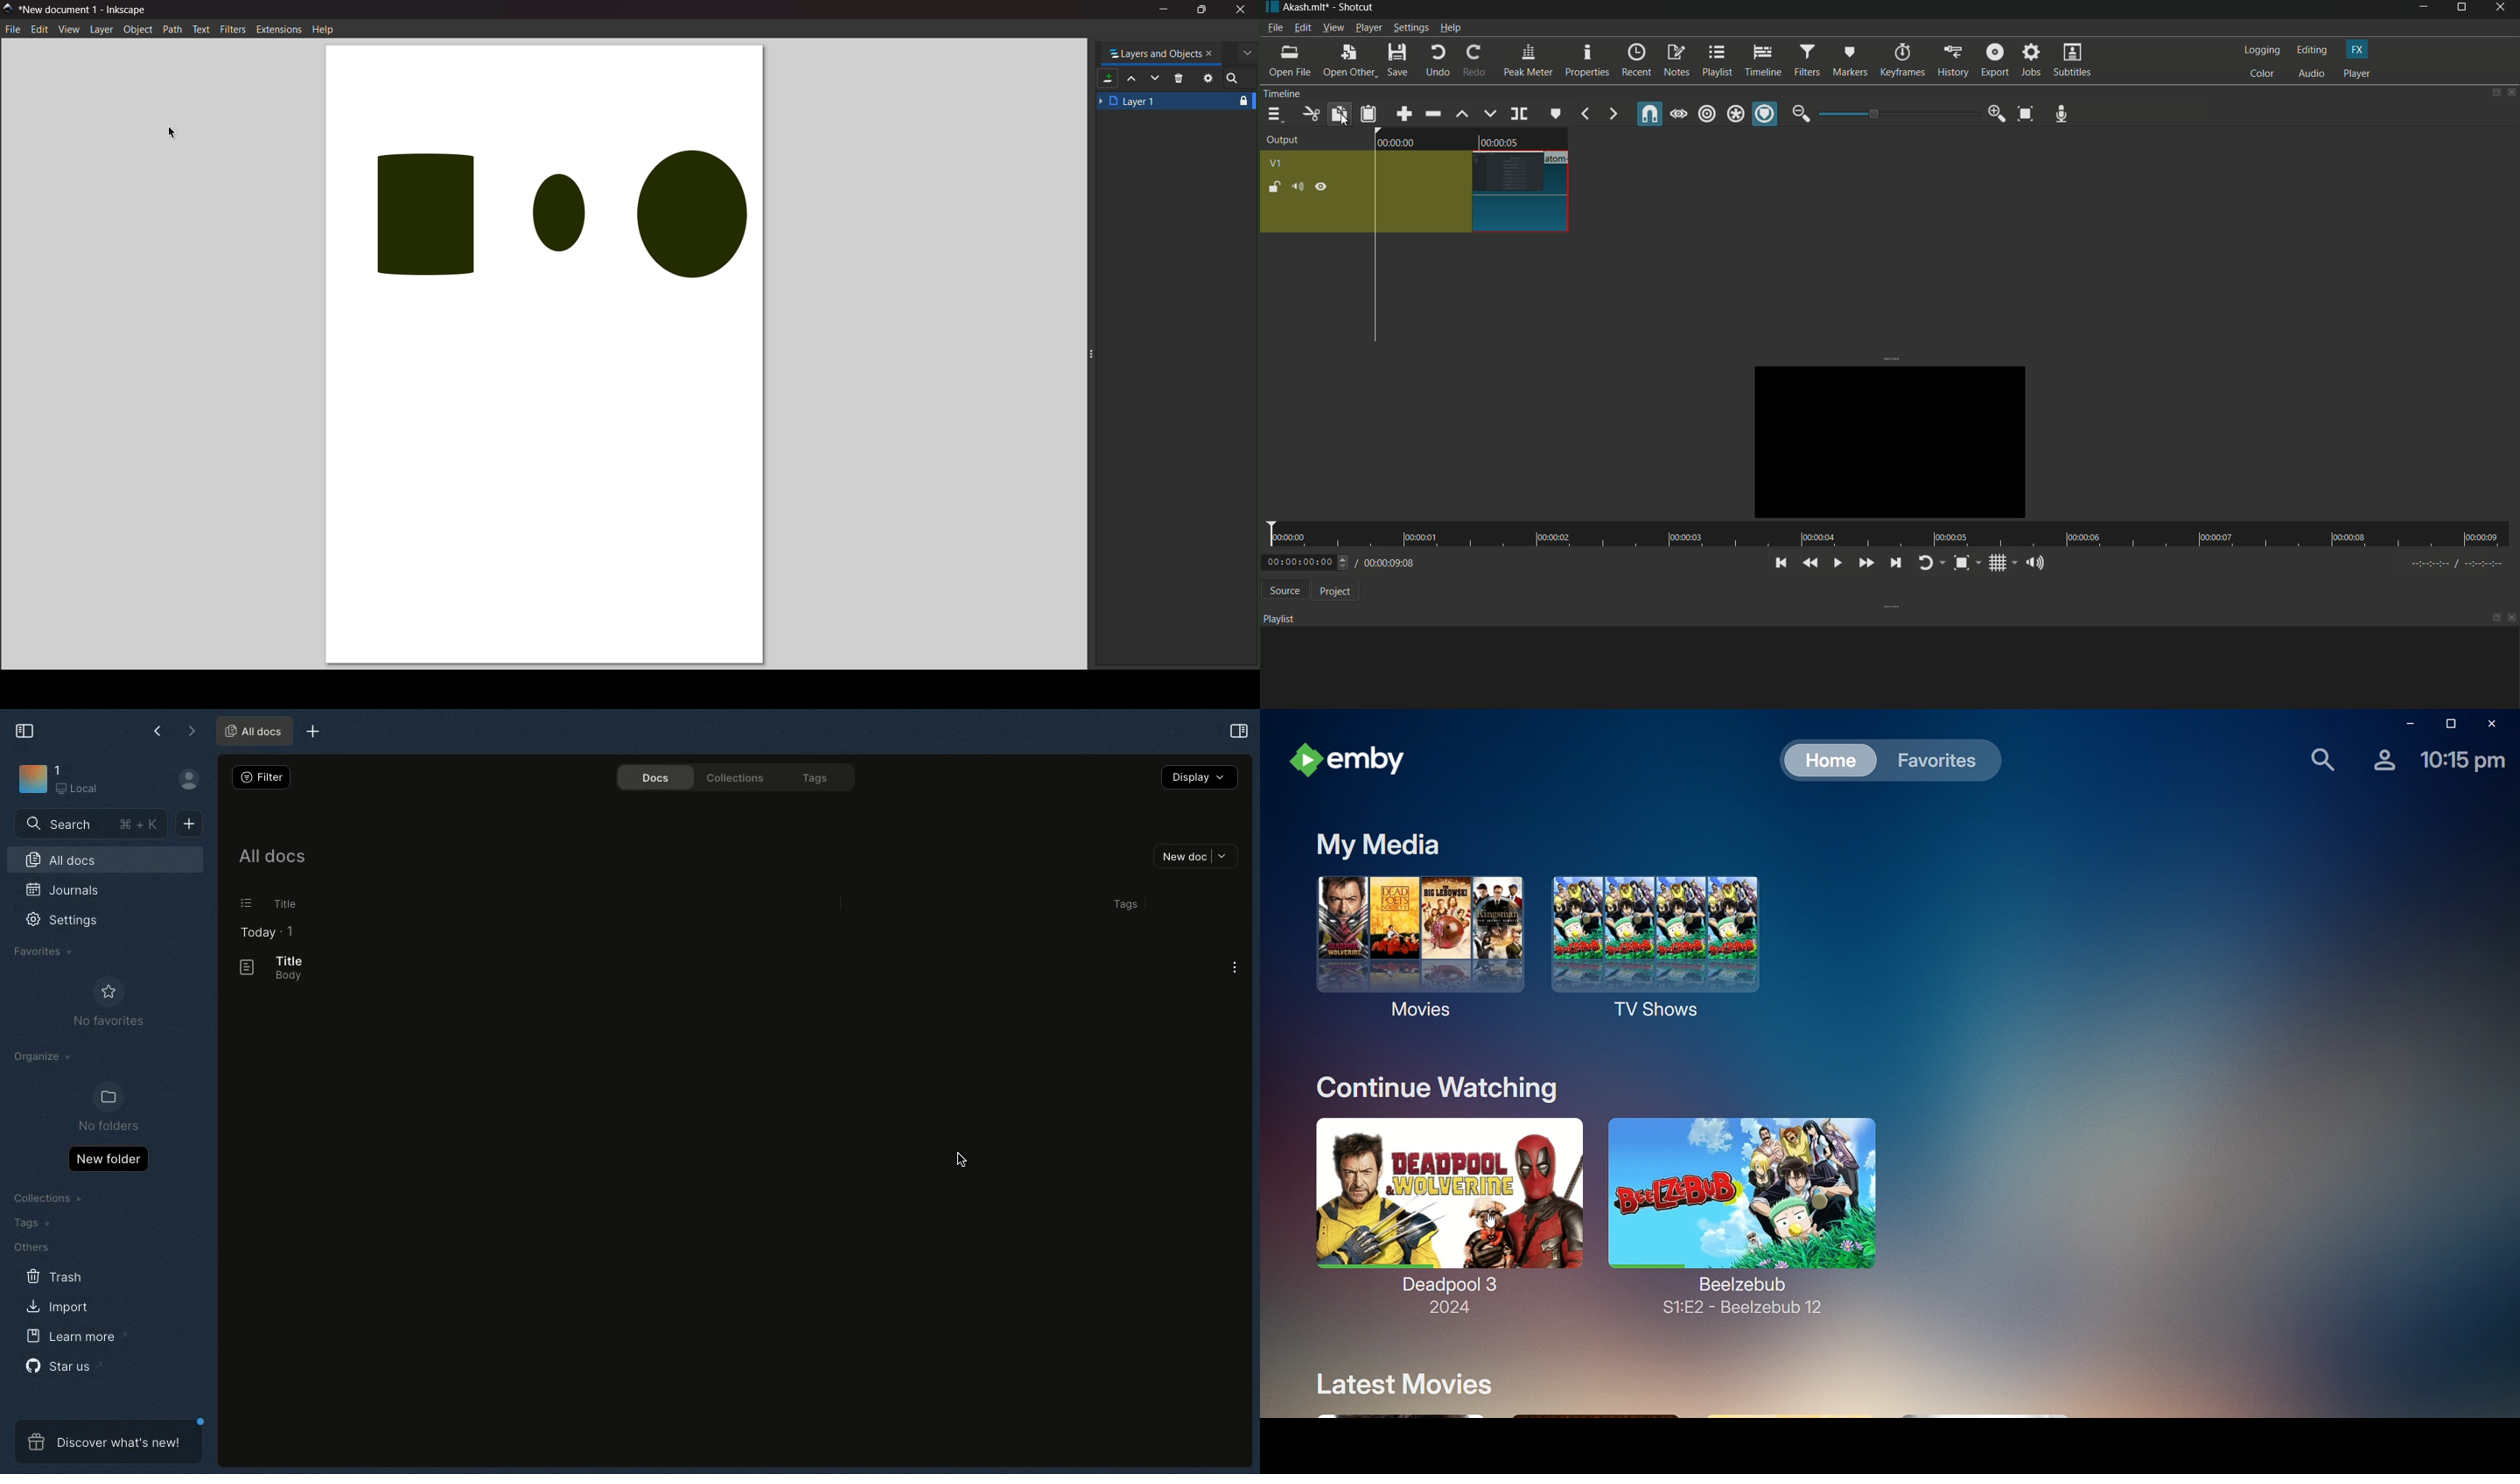 The height and width of the screenshot is (1484, 2520). I want to click on logging, so click(2259, 51).